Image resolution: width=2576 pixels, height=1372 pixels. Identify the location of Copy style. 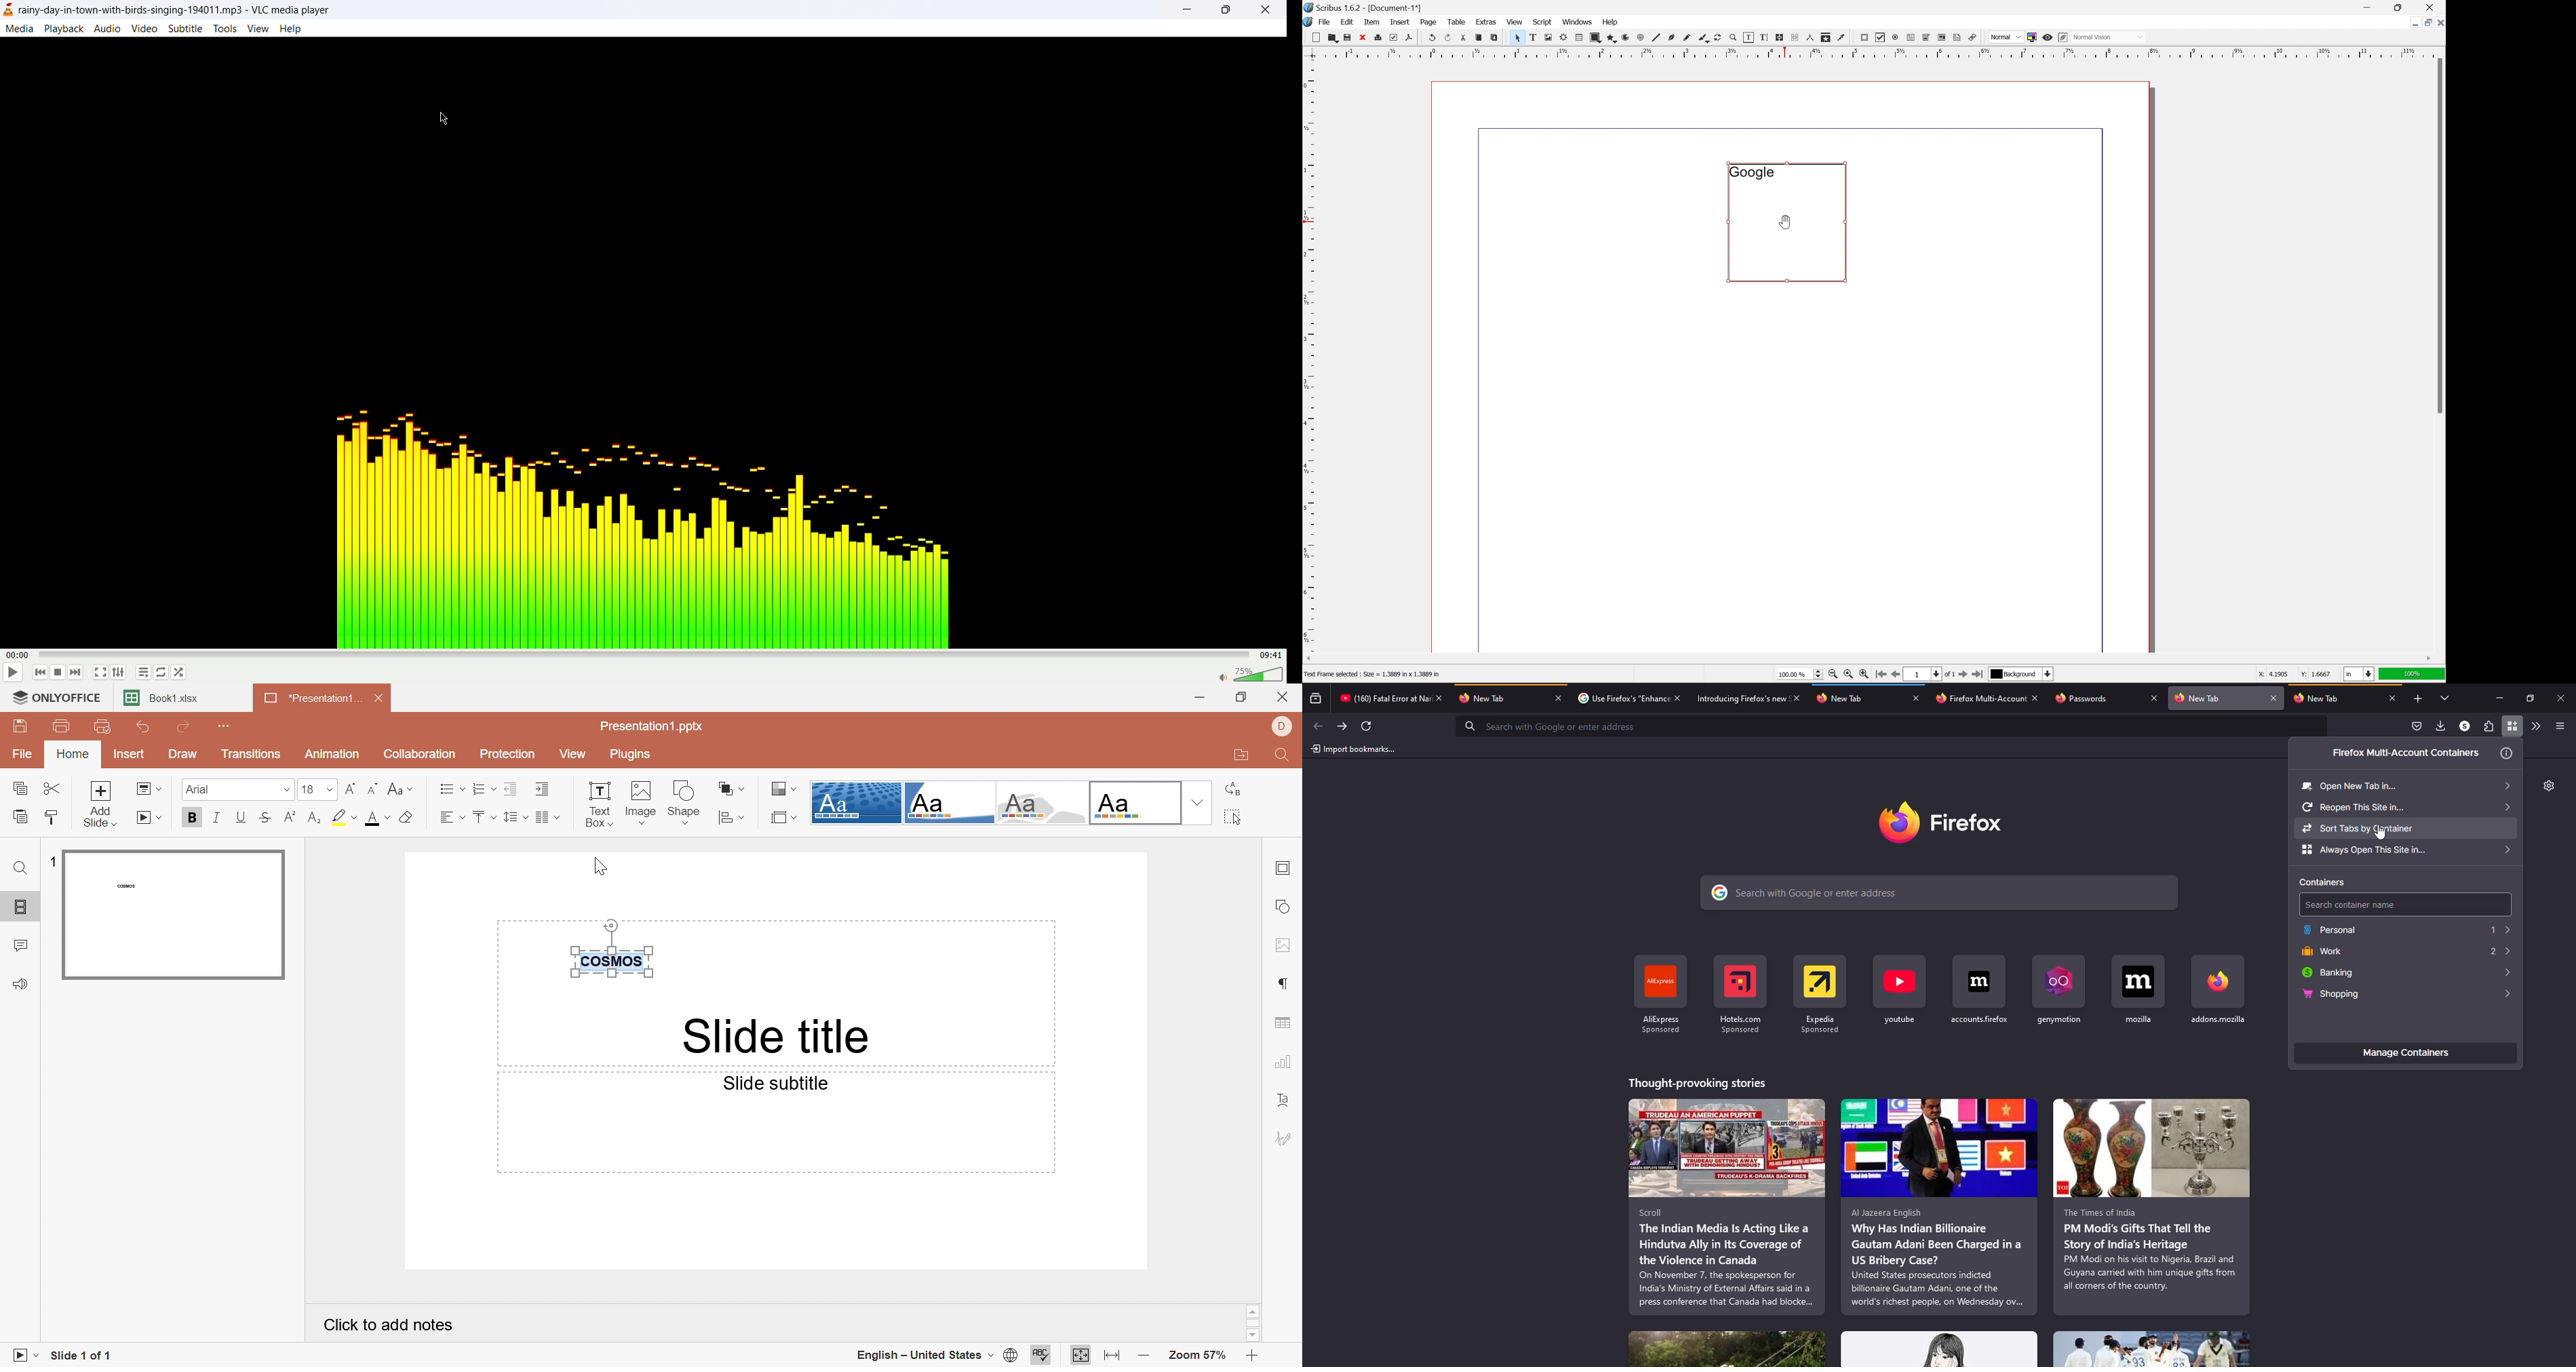
(47, 818).